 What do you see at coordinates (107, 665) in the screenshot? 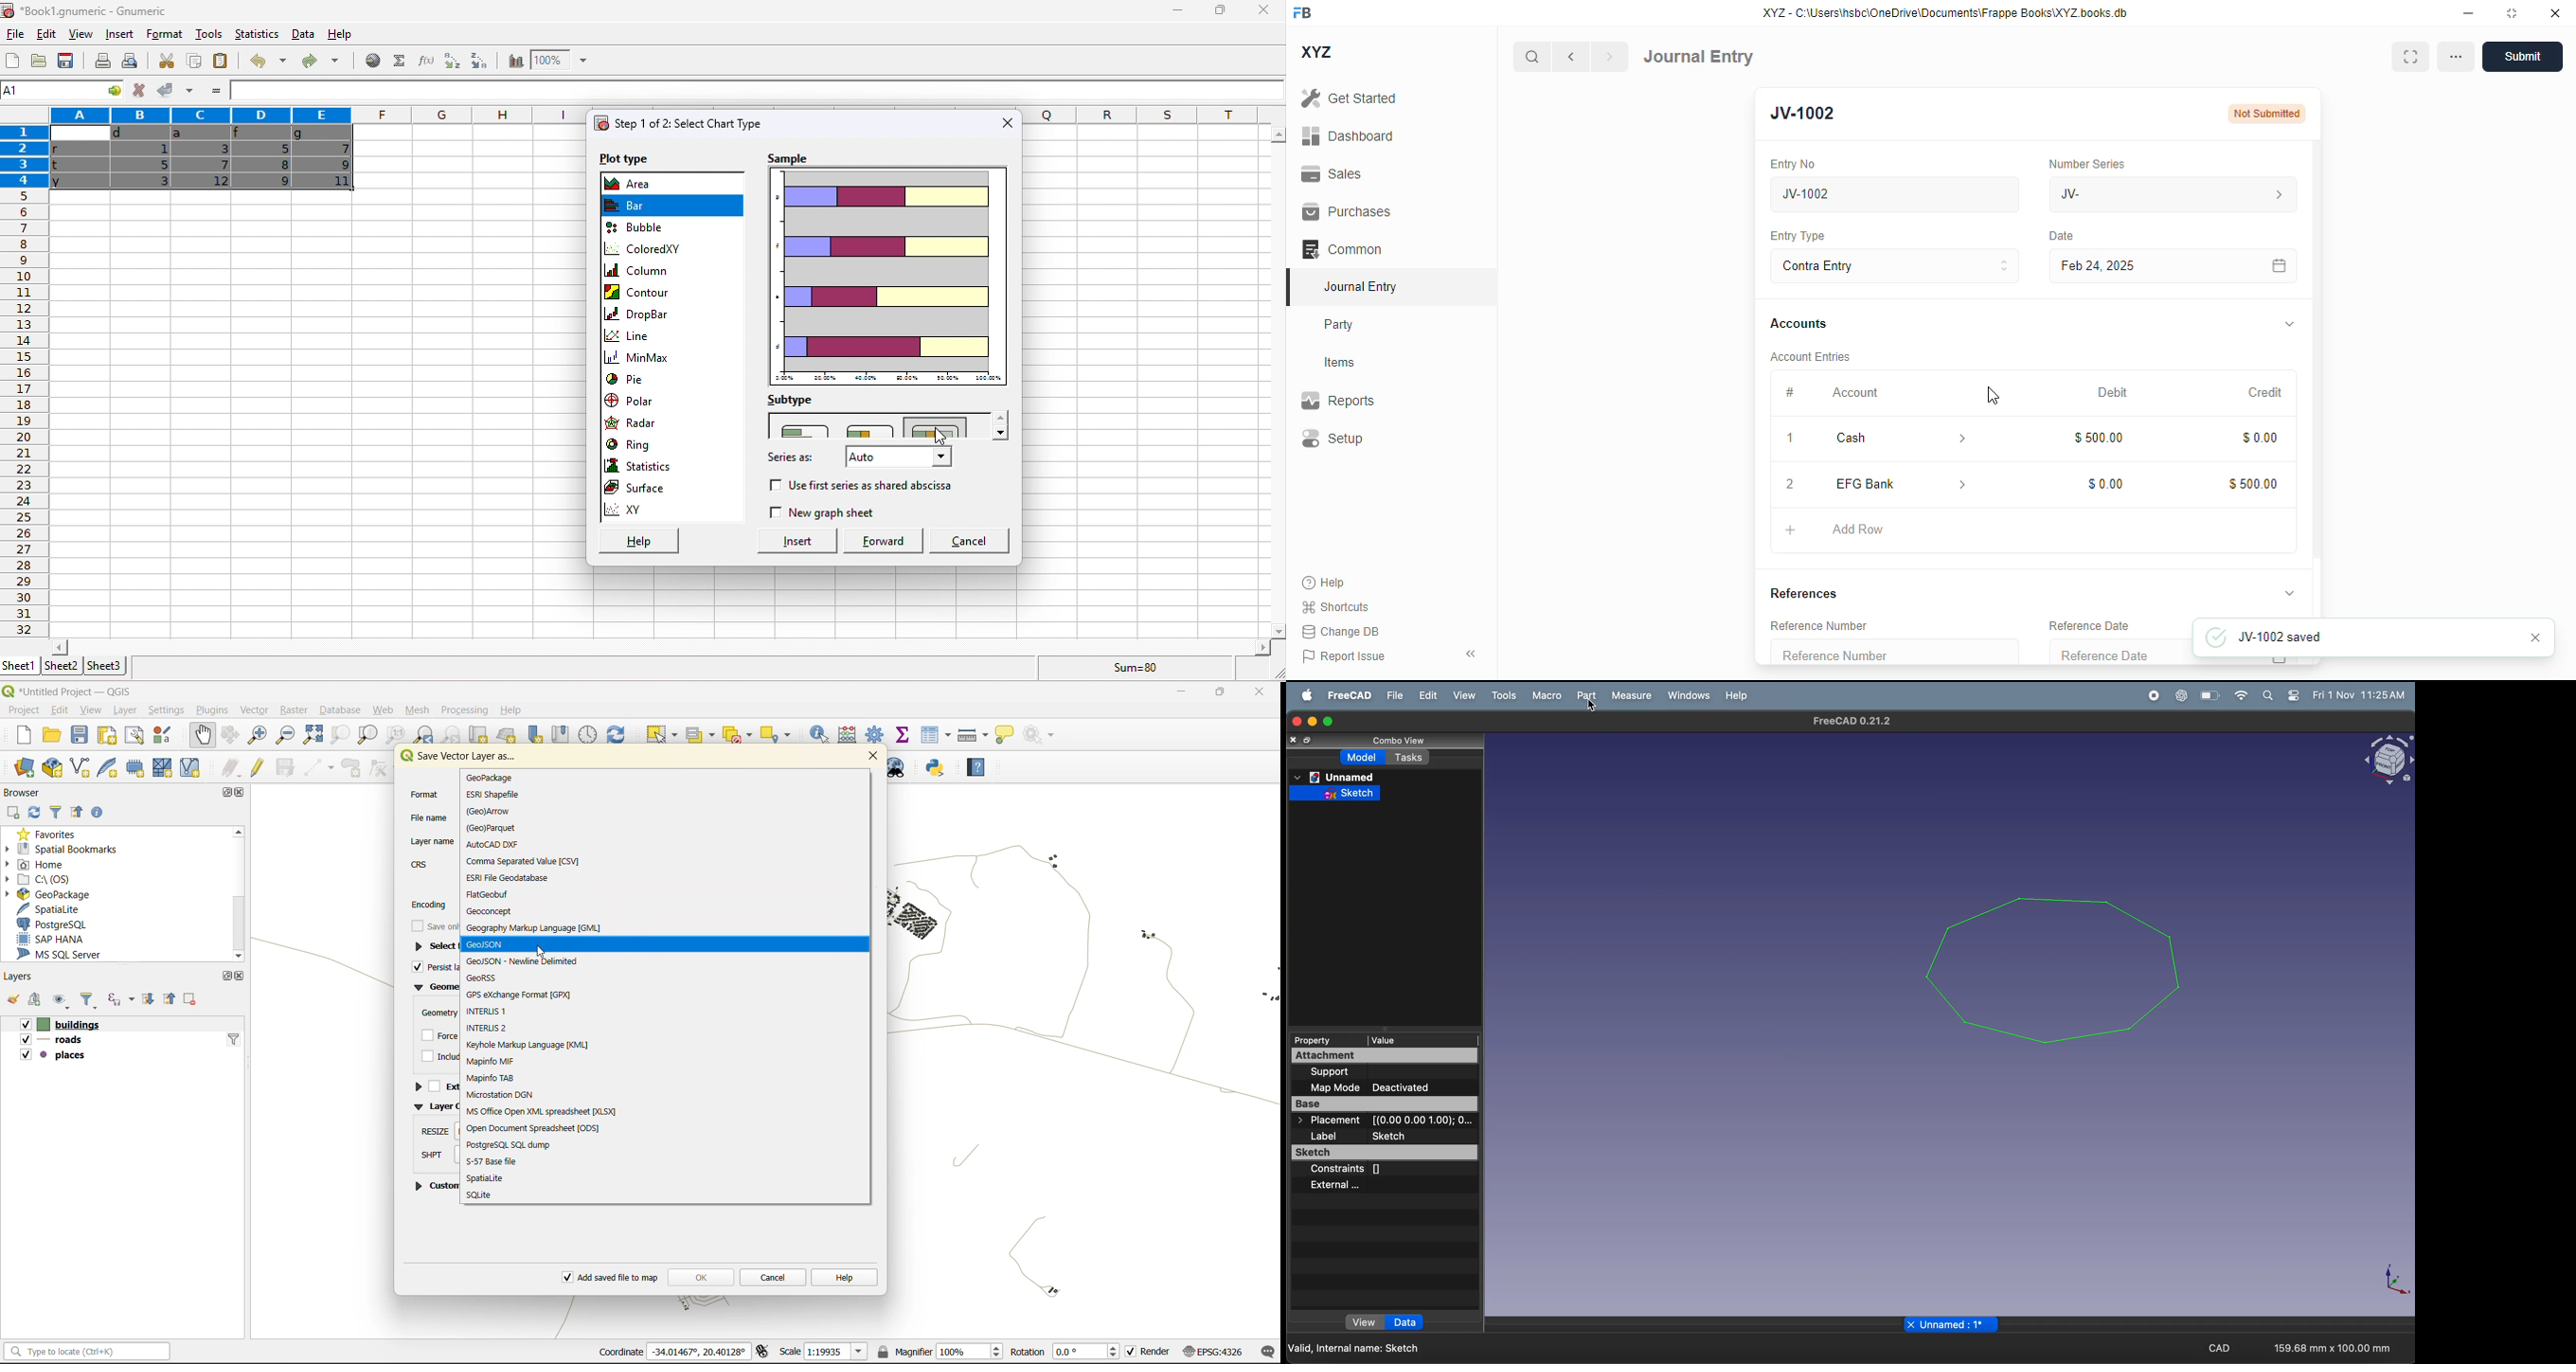
I see `sheet3` at bounding box center [107, 665].